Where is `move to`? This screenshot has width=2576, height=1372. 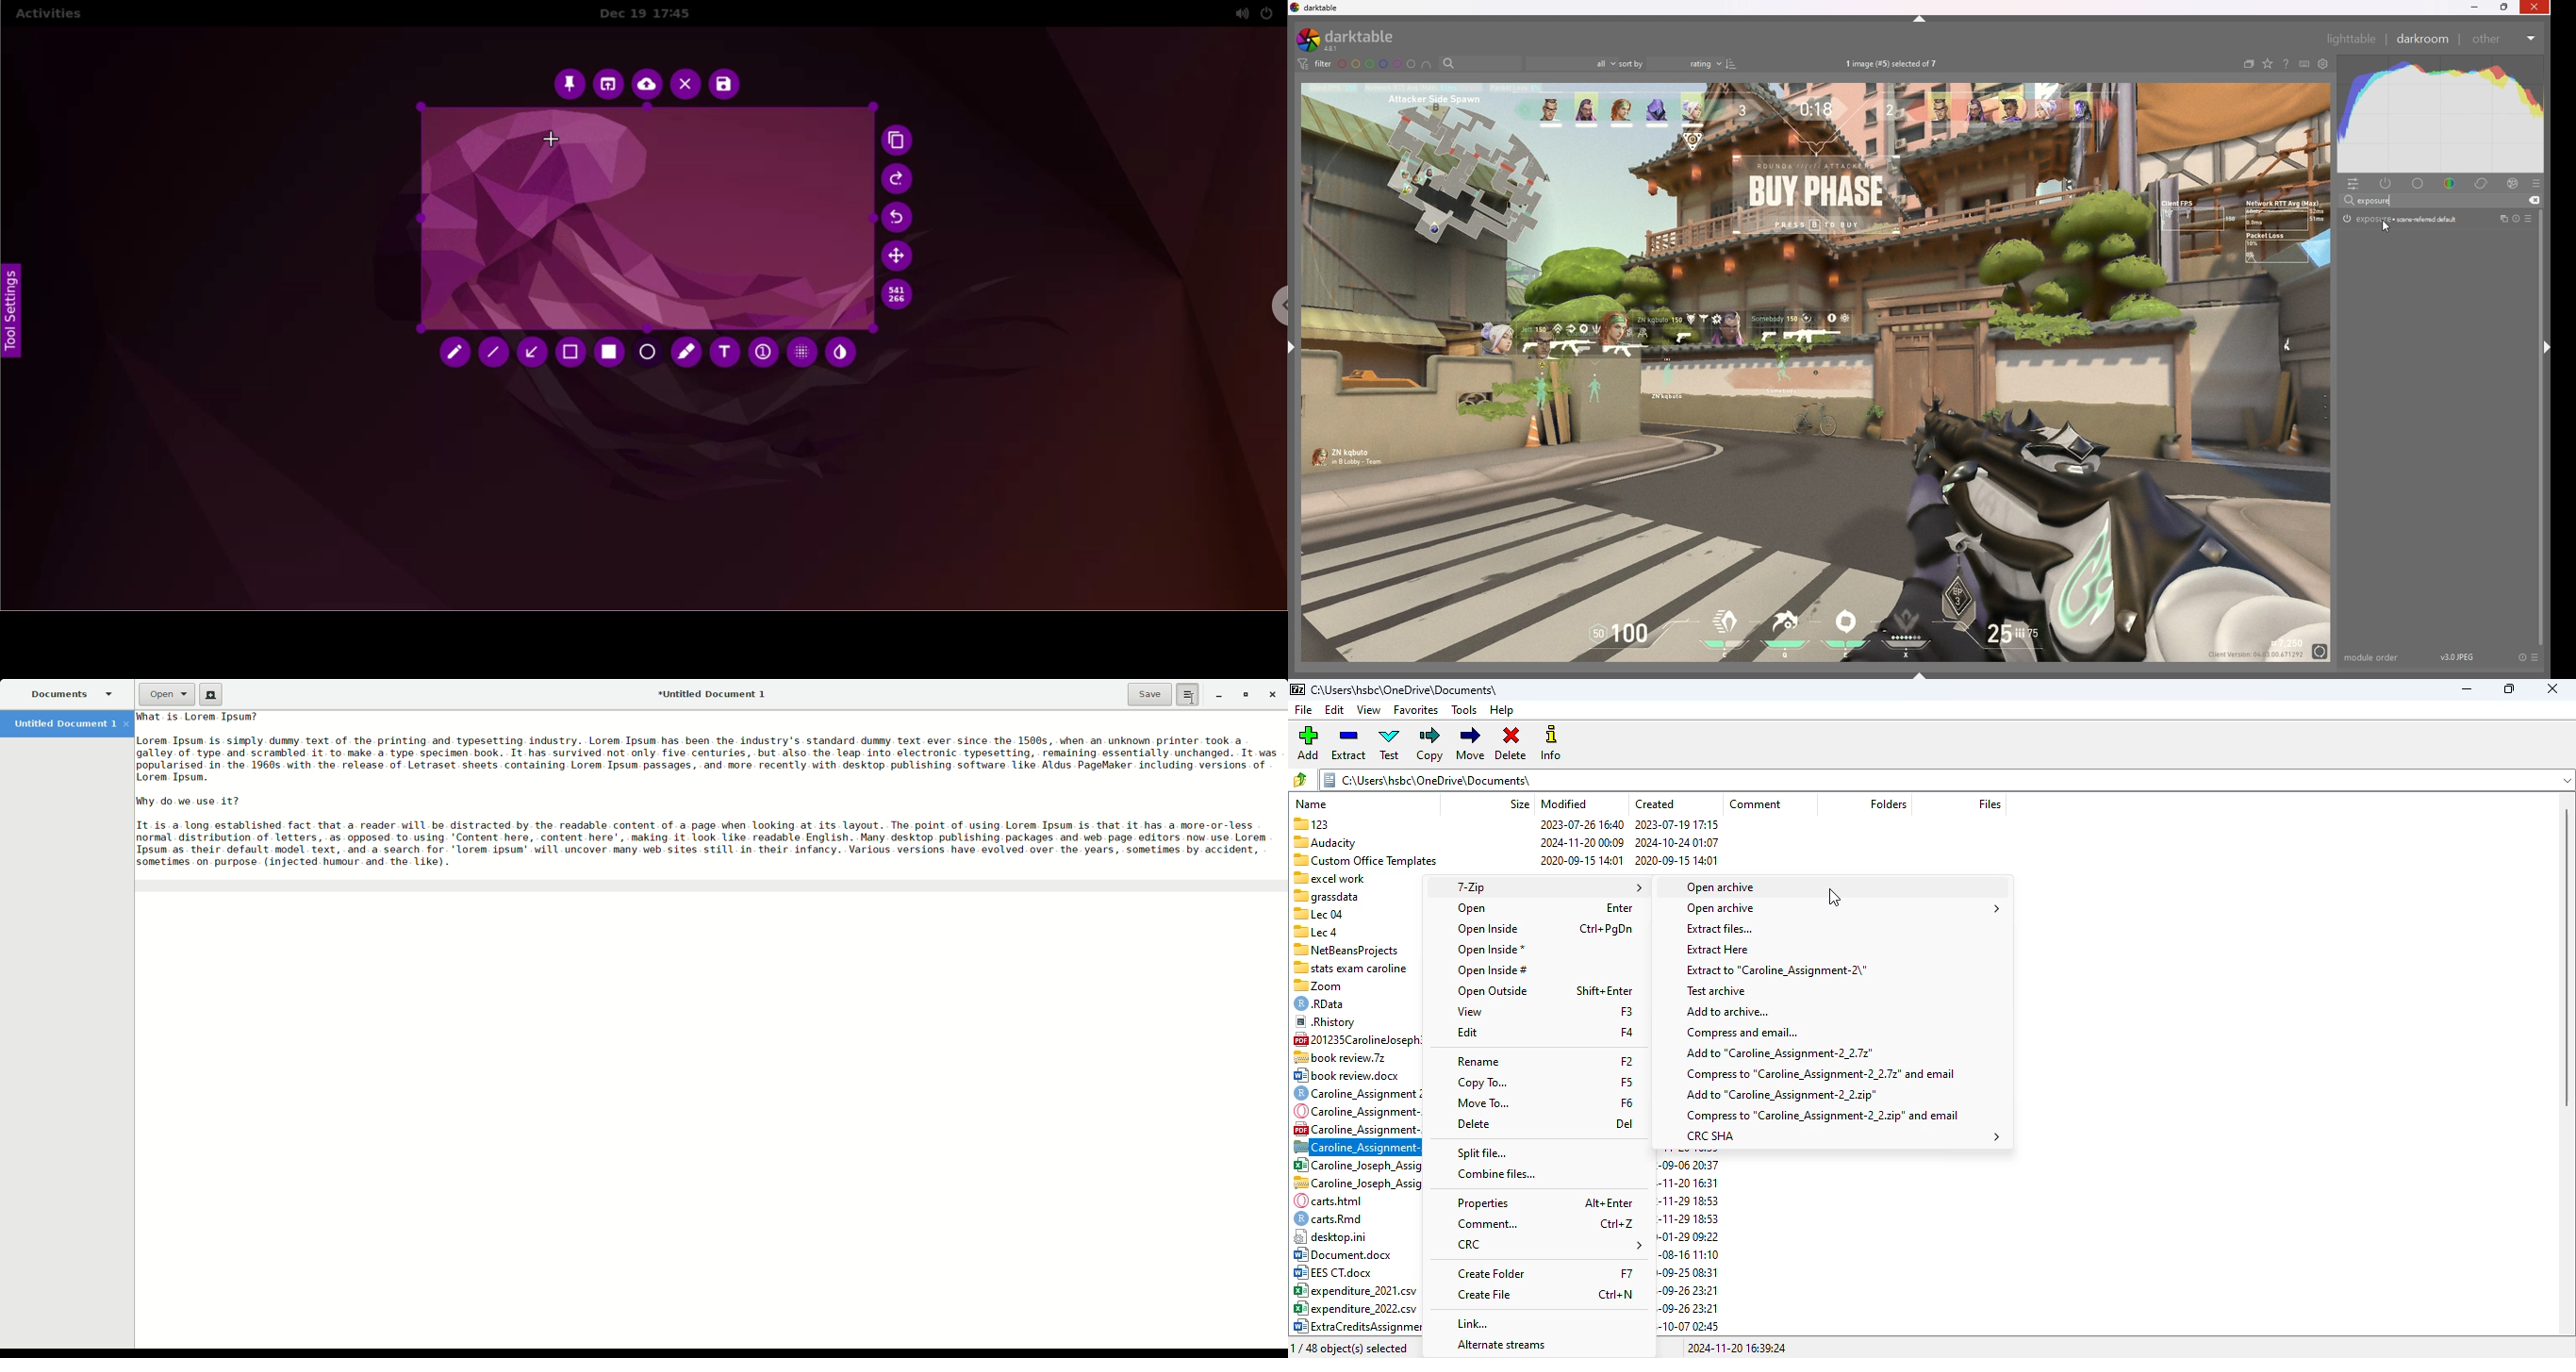 move to is located at coordinates (1482, 1103).